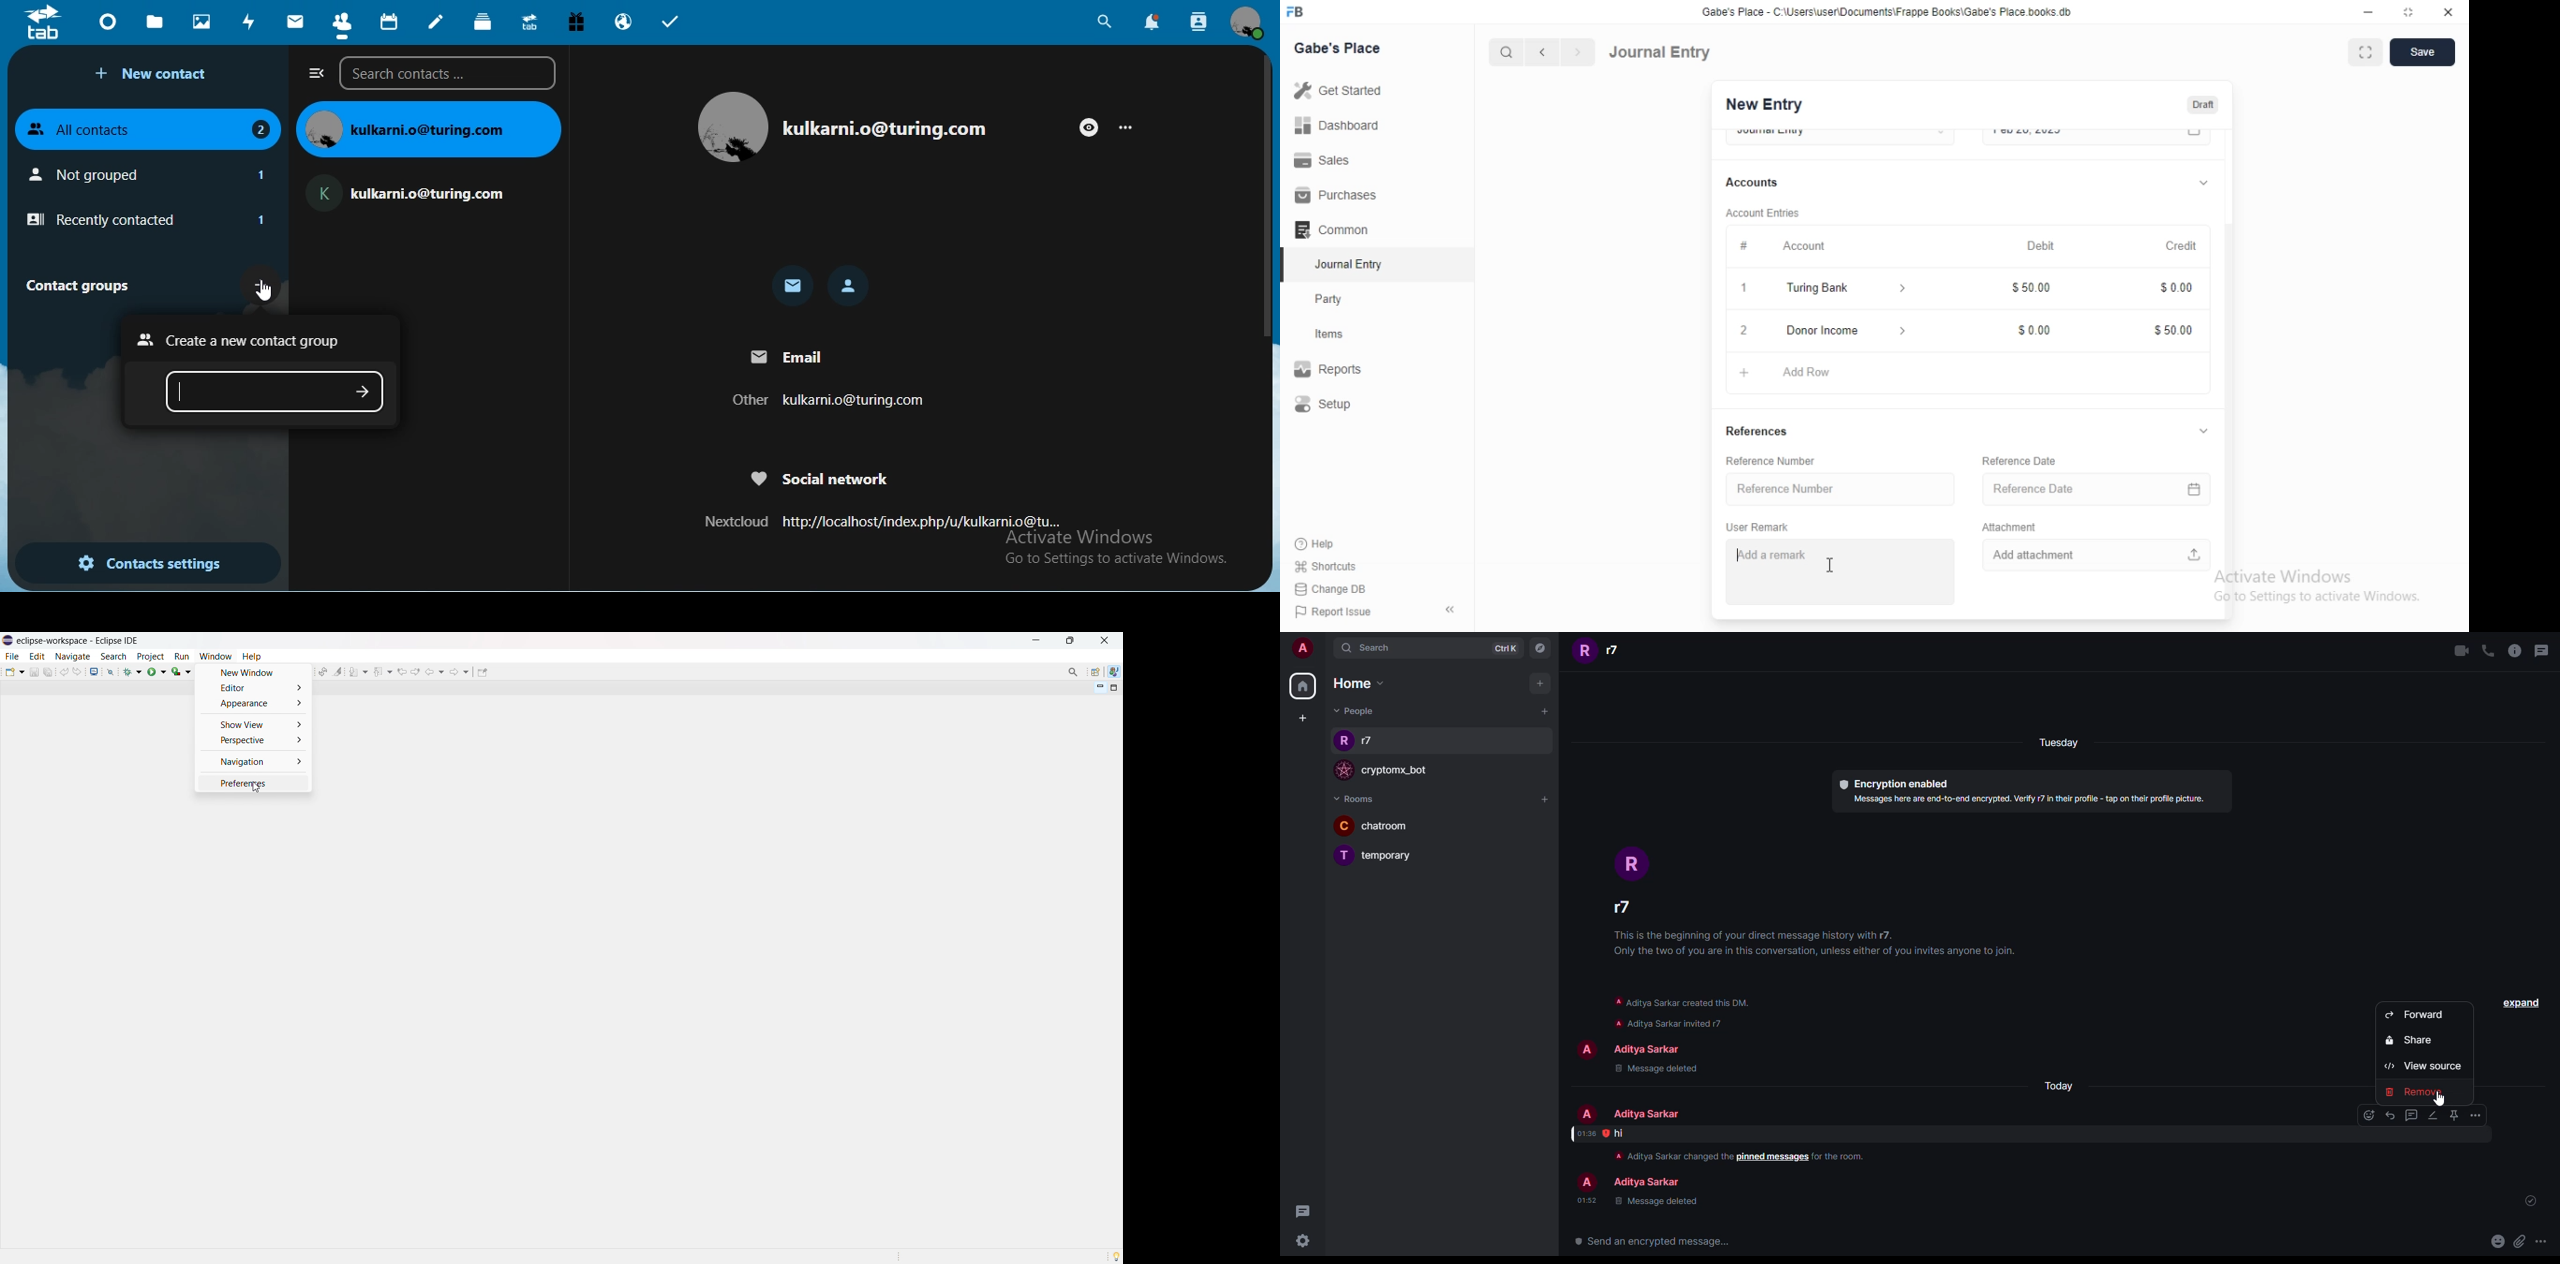 The image size is (2576, 1288). Describe the element at coordinates (1337, 544) in the screenshot. I see `‘Help` at that location.